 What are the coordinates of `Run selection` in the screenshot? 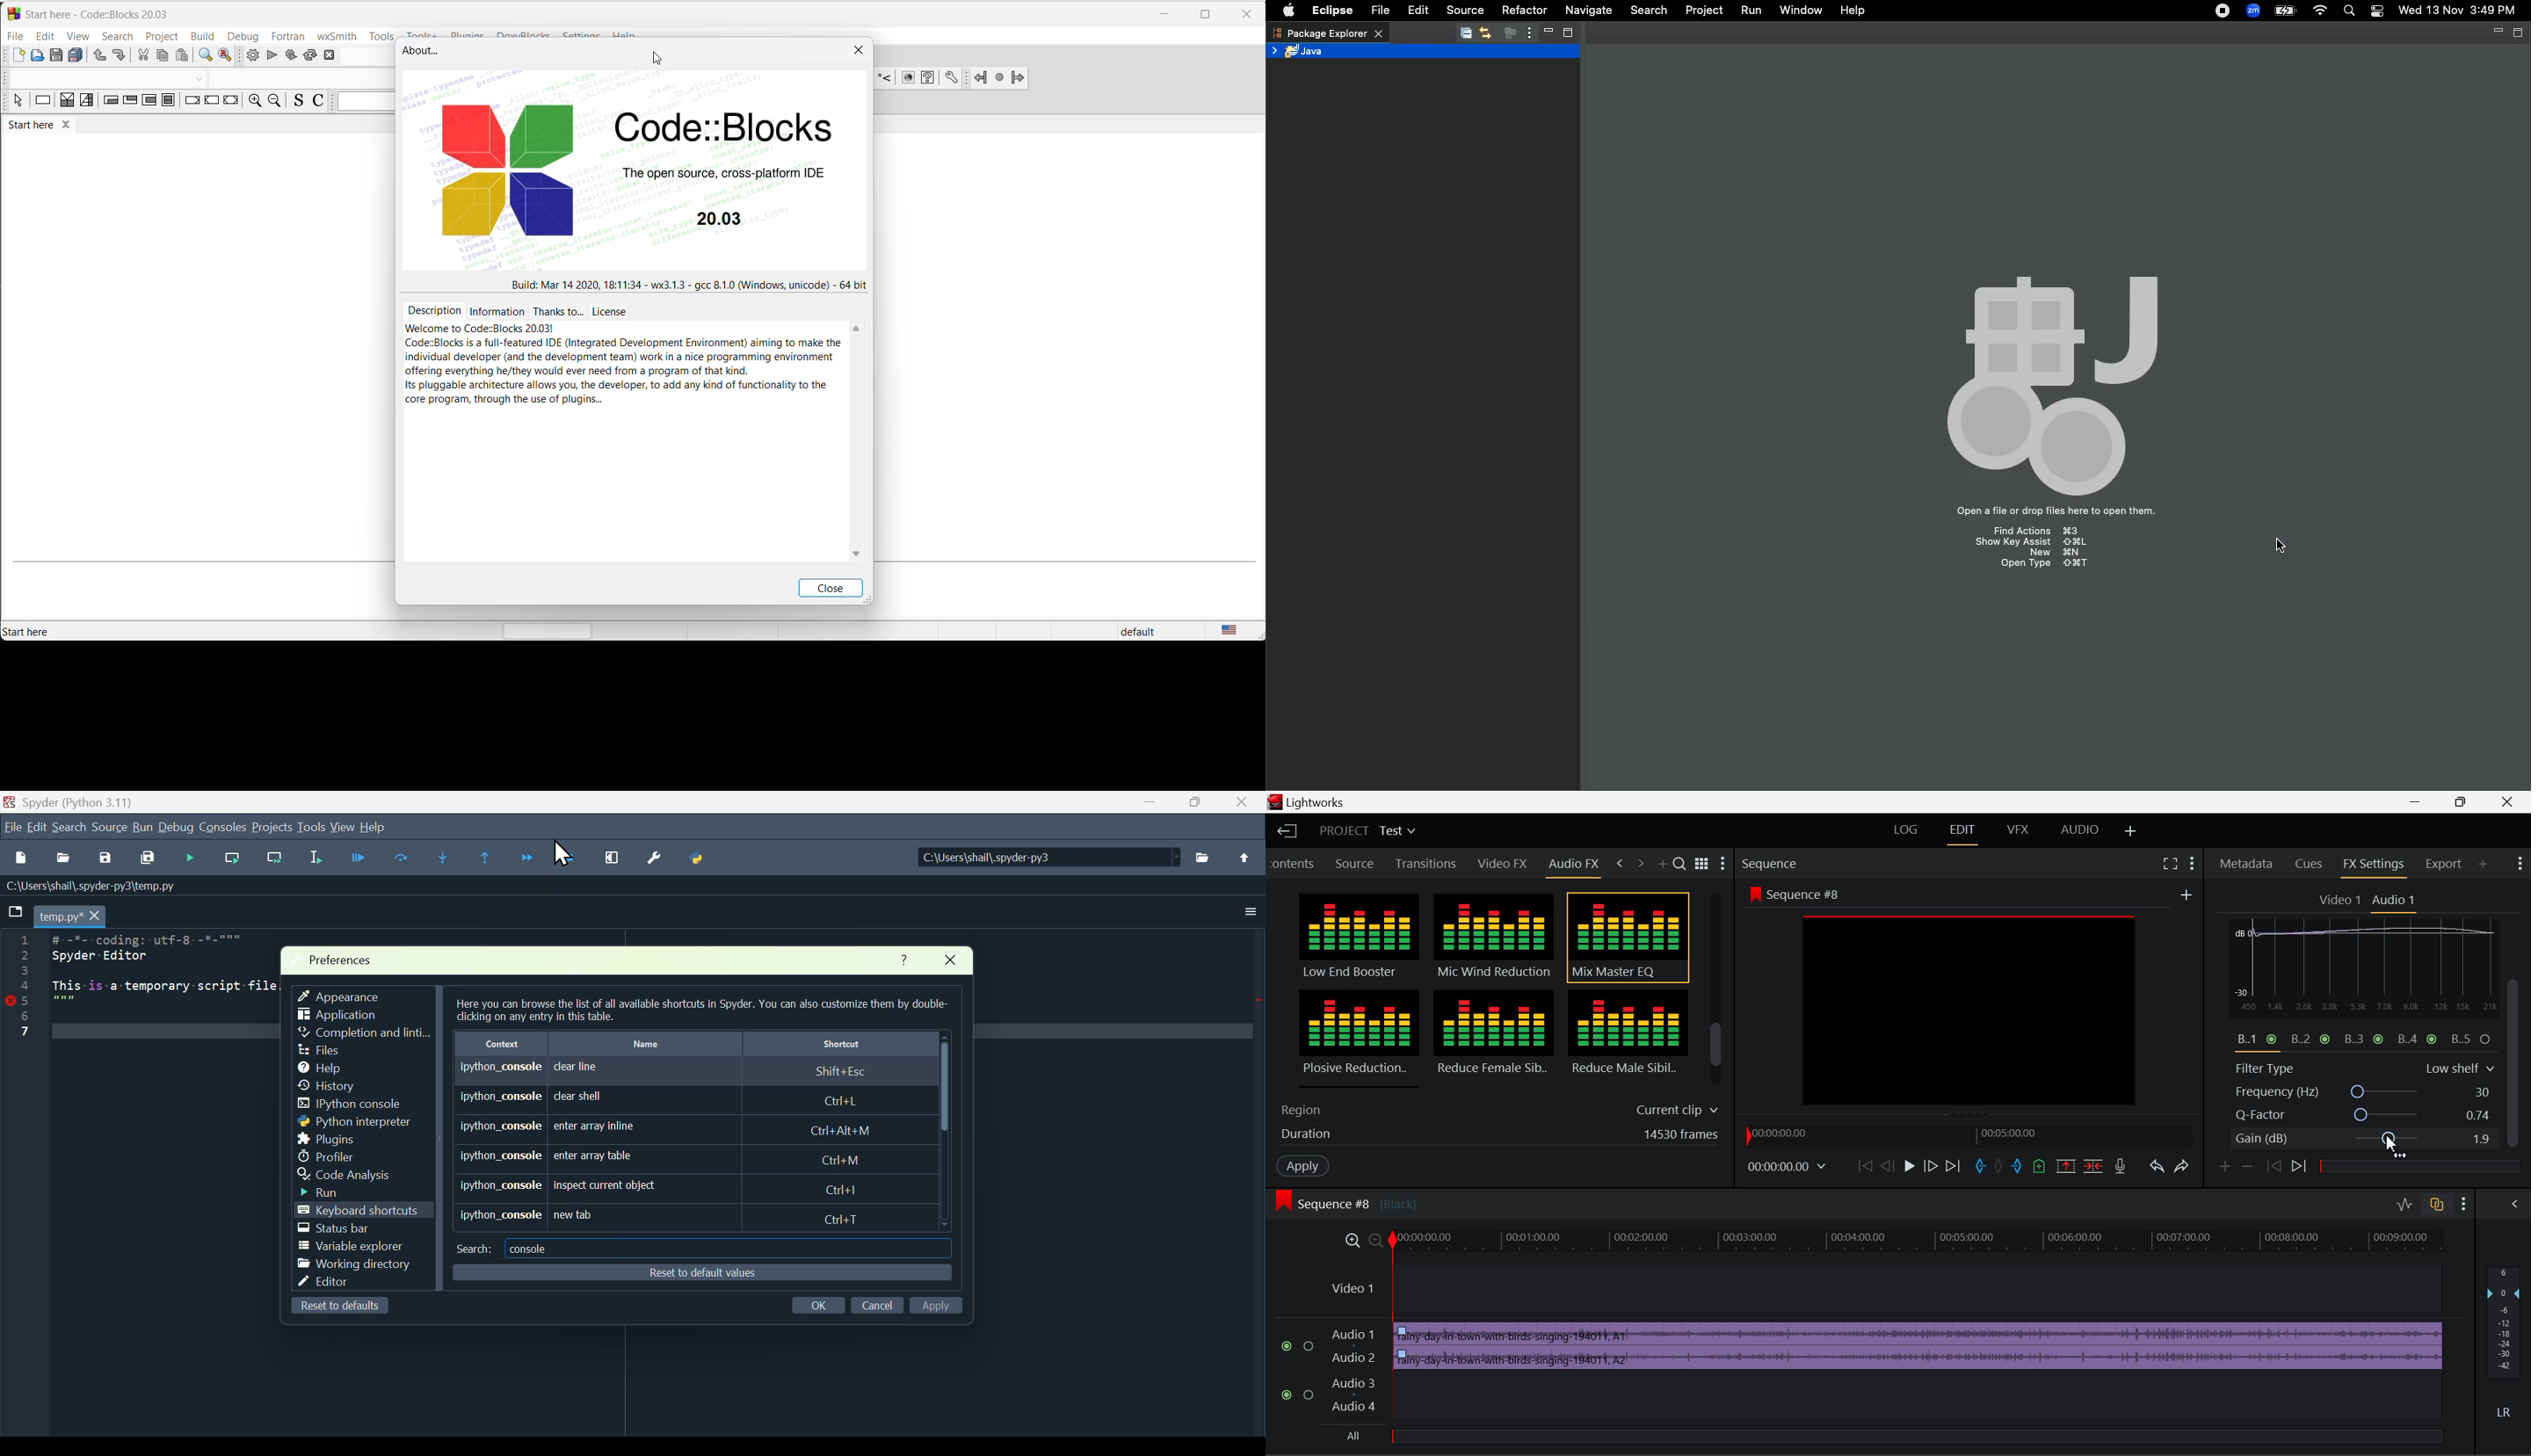 It's located at (320, 858).